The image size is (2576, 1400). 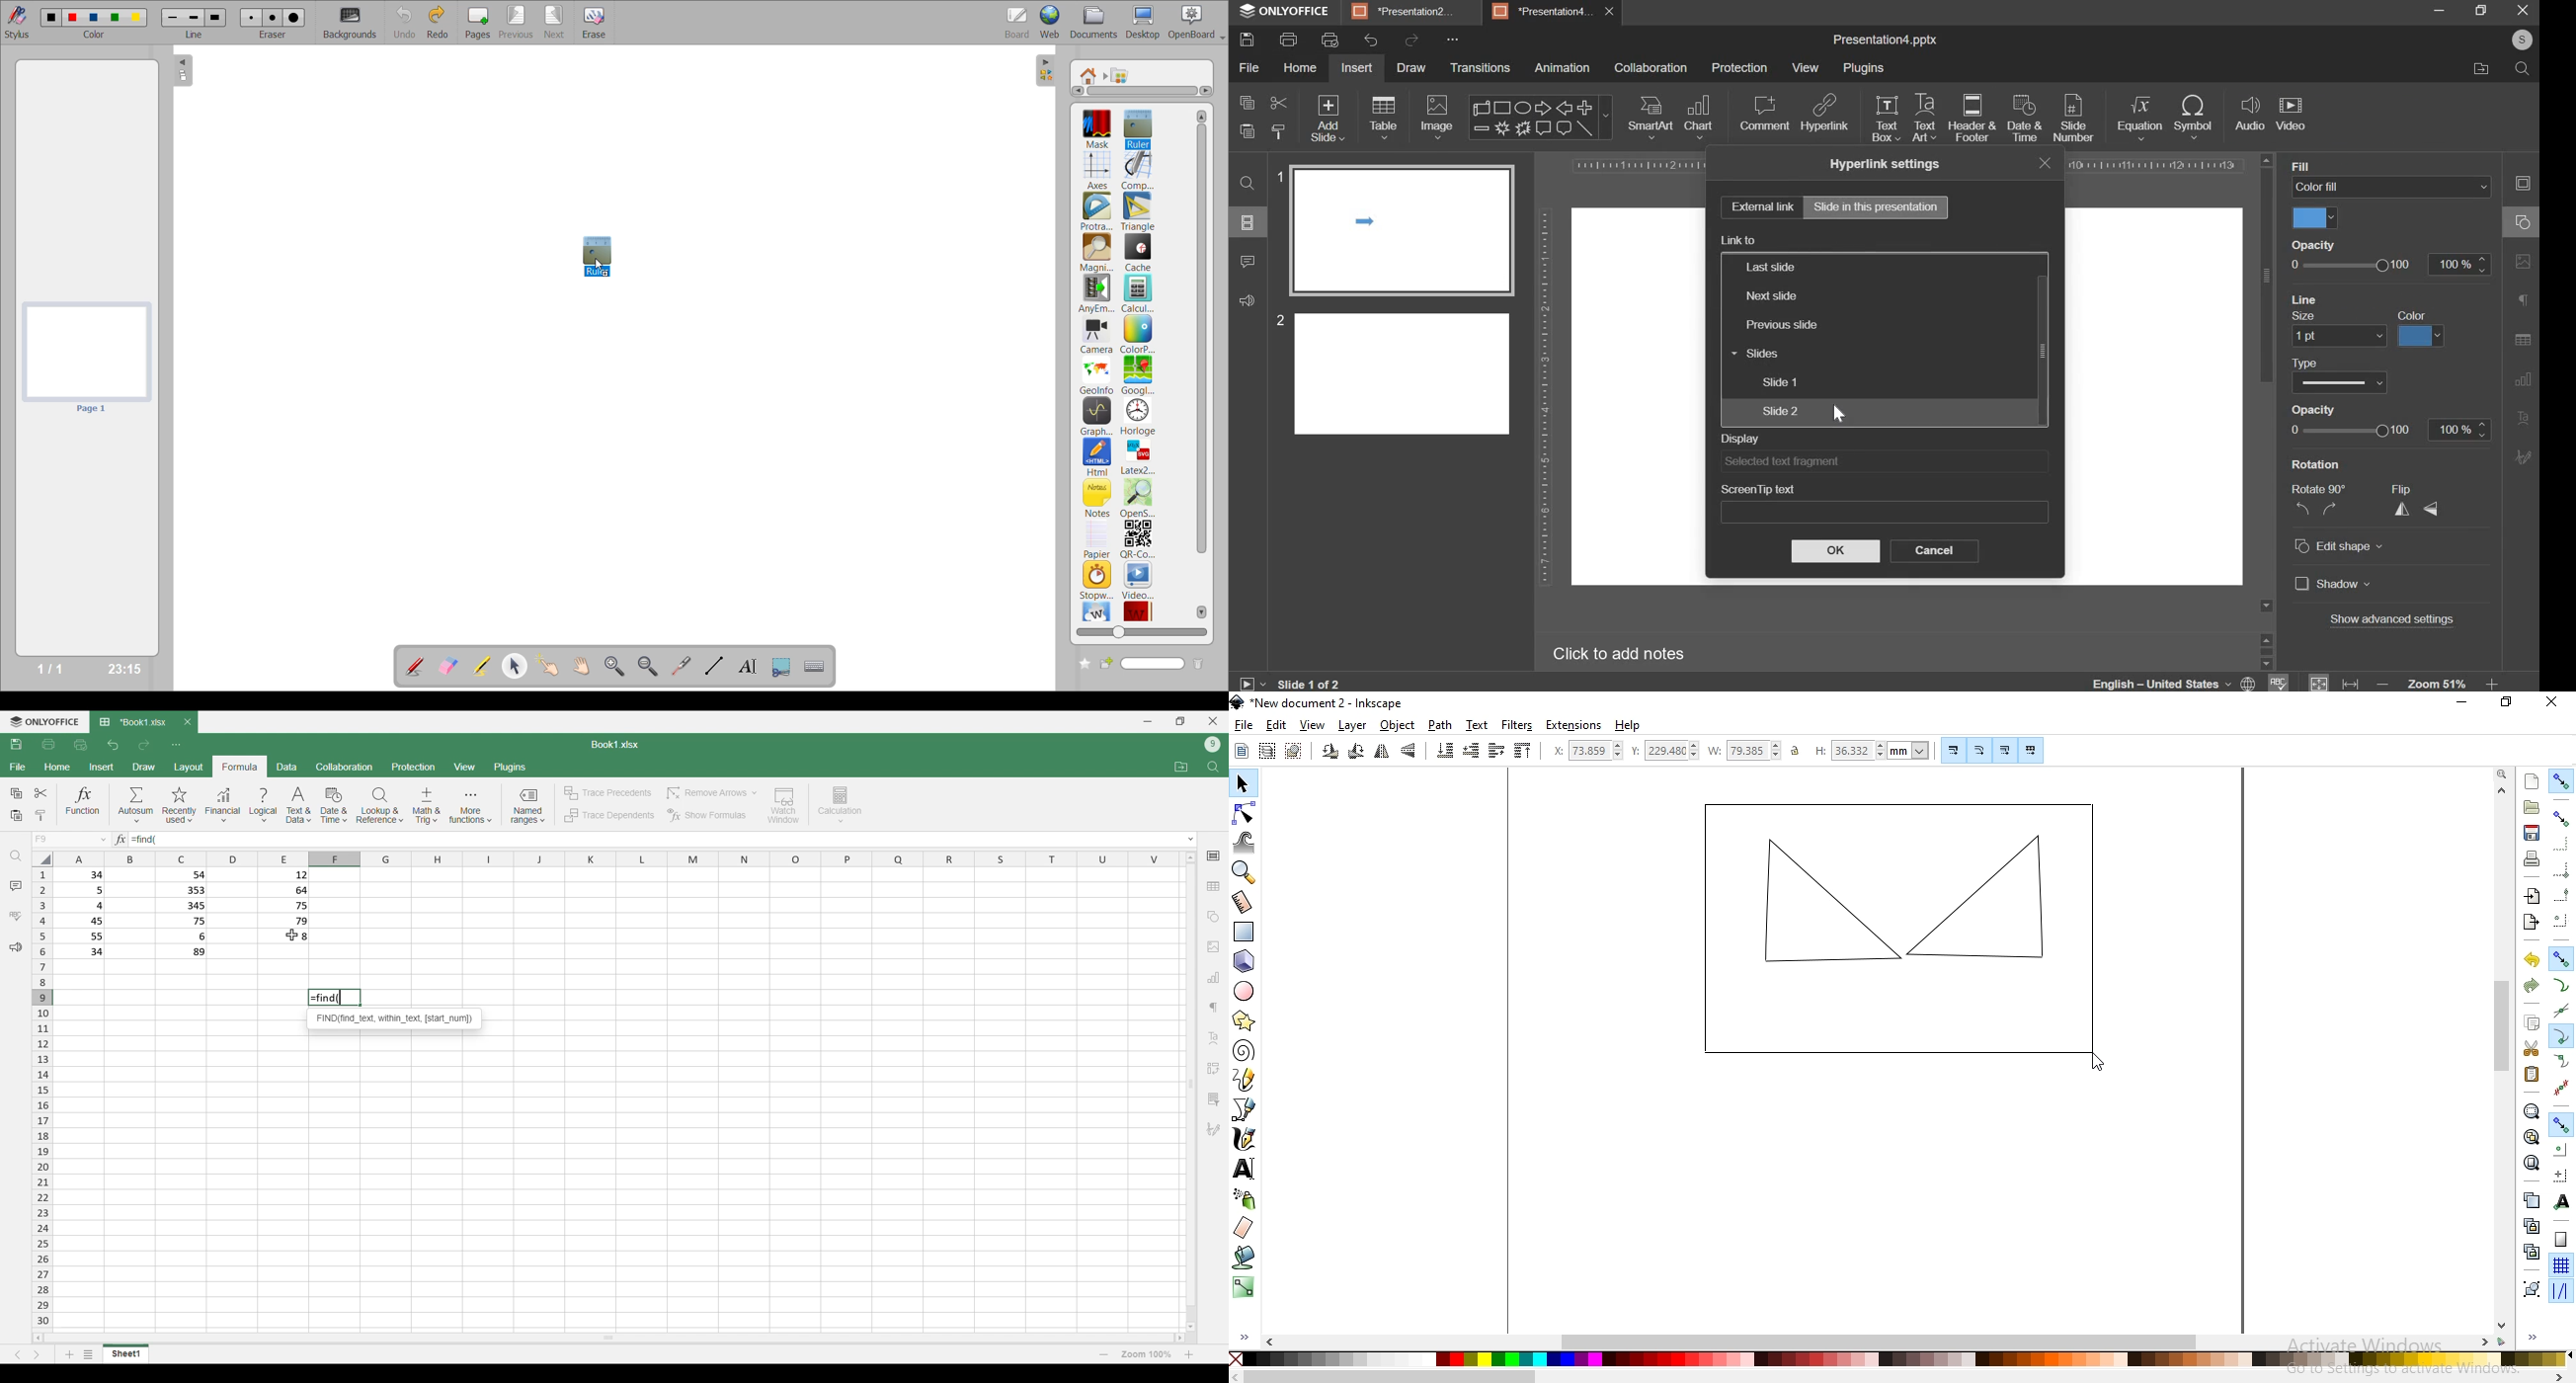 I want to click on snapping centers of bounding boxes, so click(x=2558, y=919).